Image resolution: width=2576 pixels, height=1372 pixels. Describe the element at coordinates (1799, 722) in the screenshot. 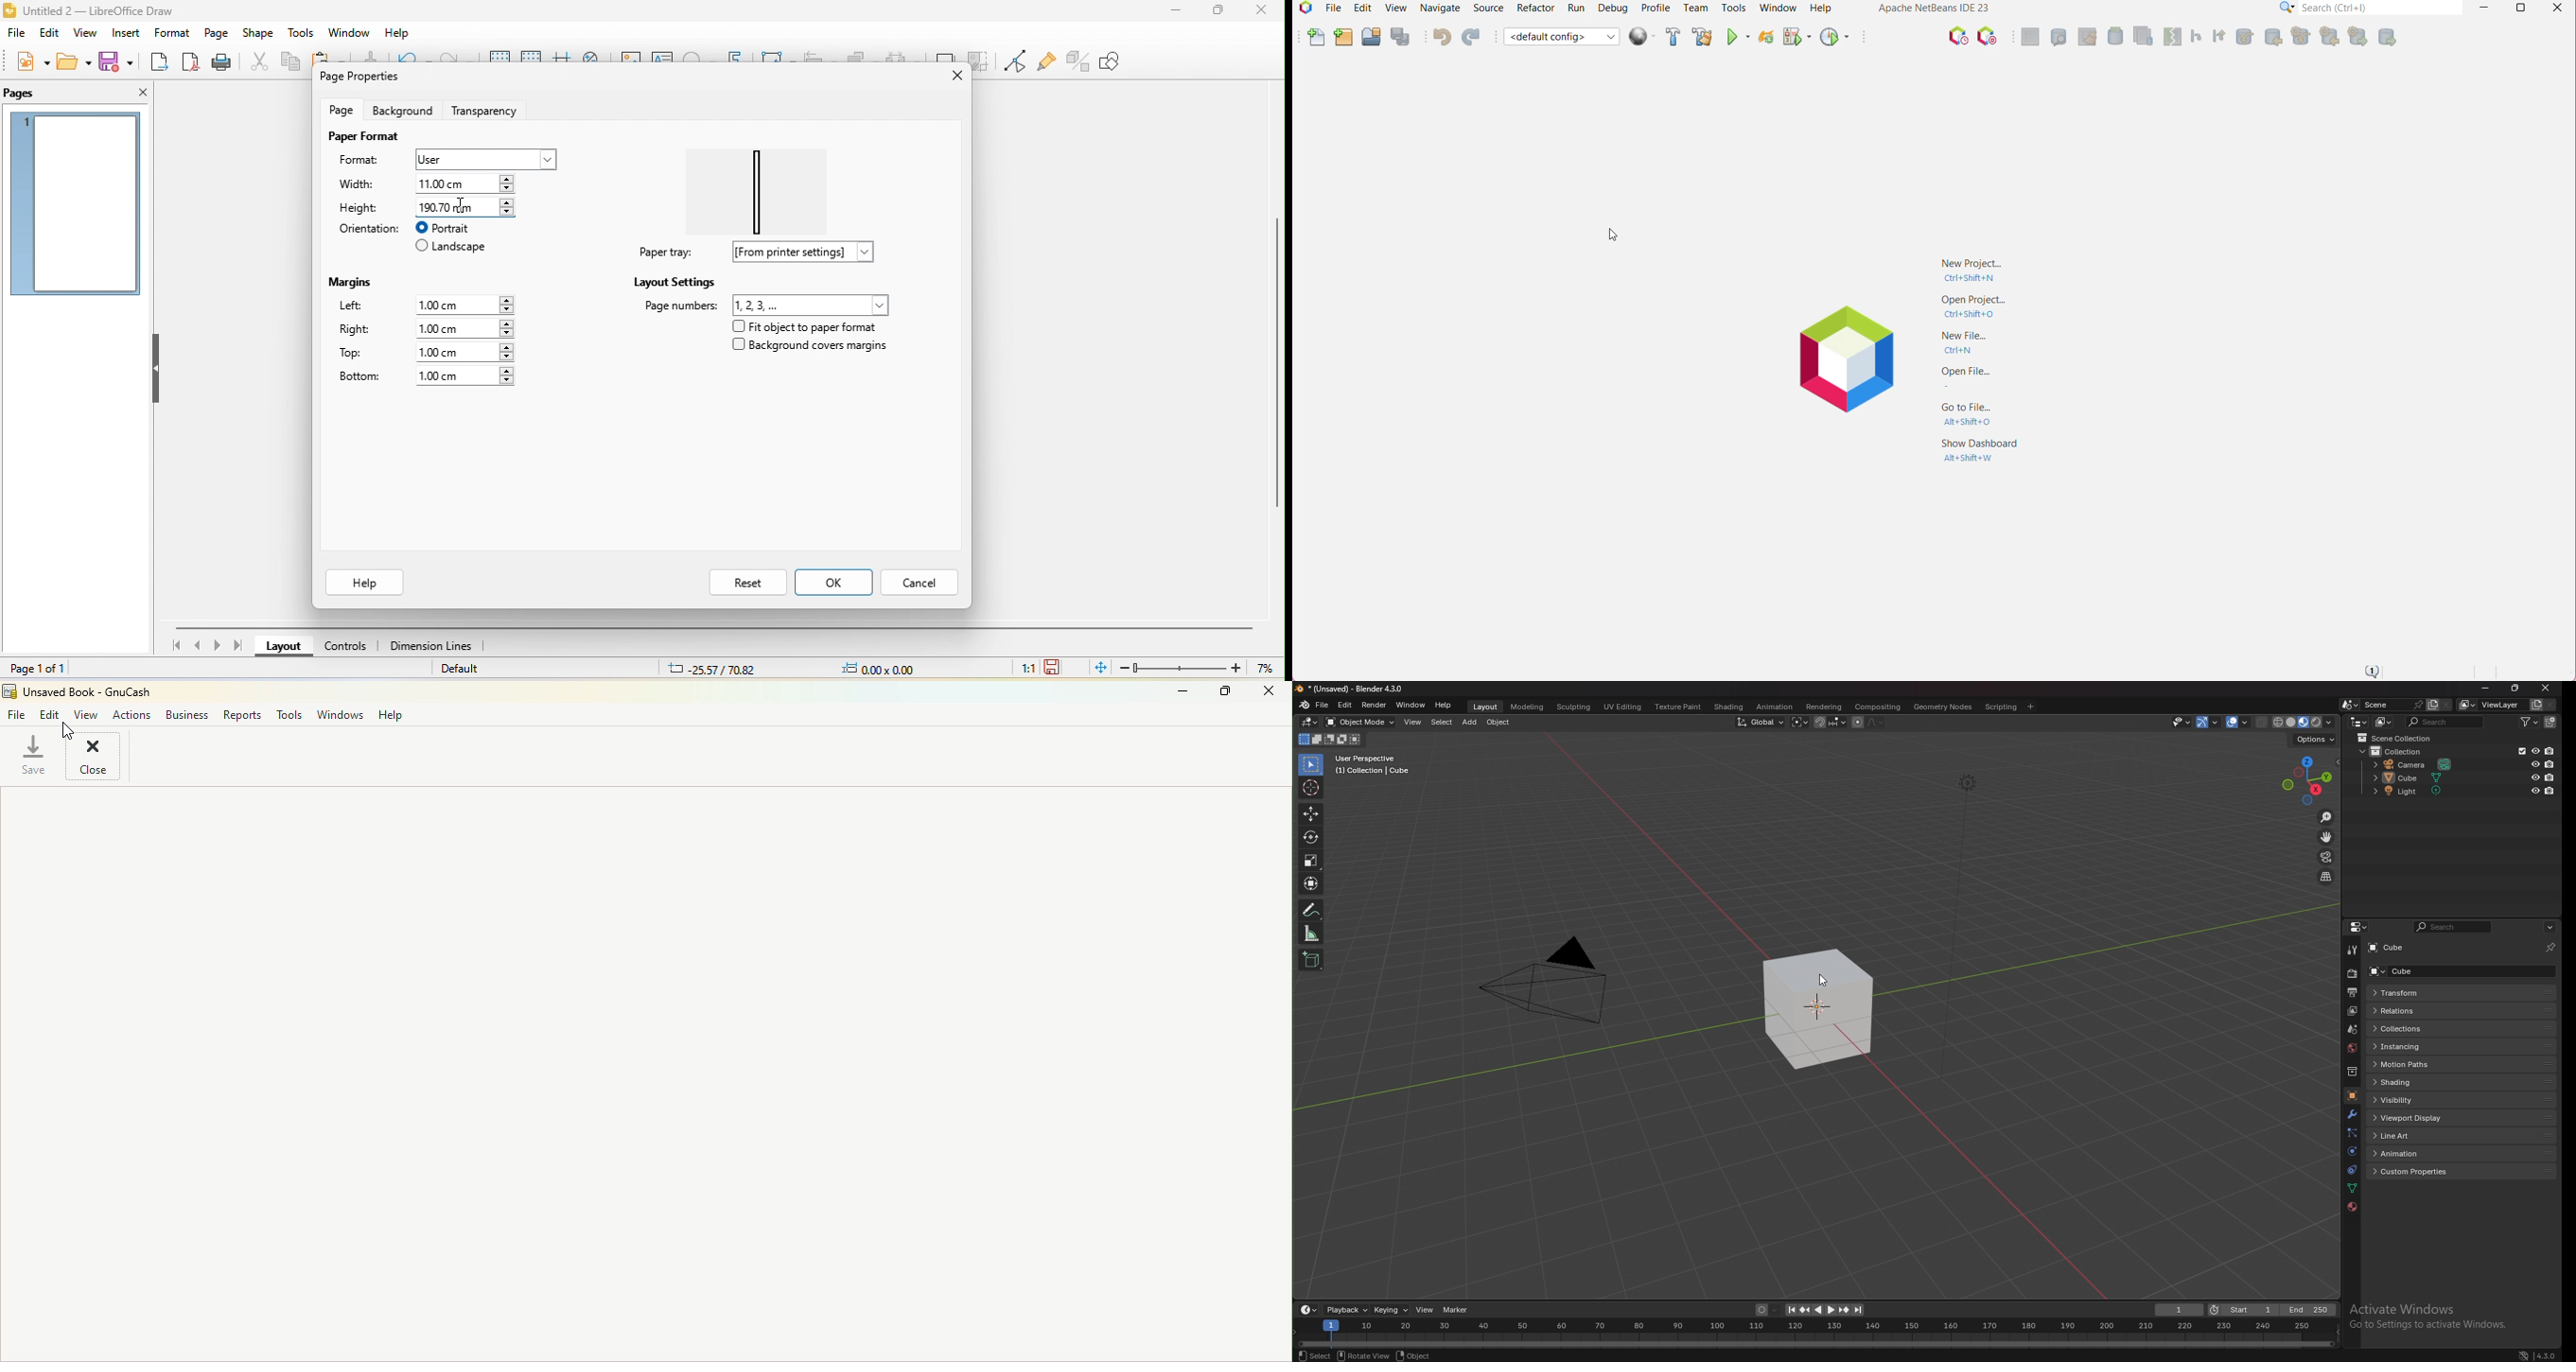

I see `transform pivot point` at that location.